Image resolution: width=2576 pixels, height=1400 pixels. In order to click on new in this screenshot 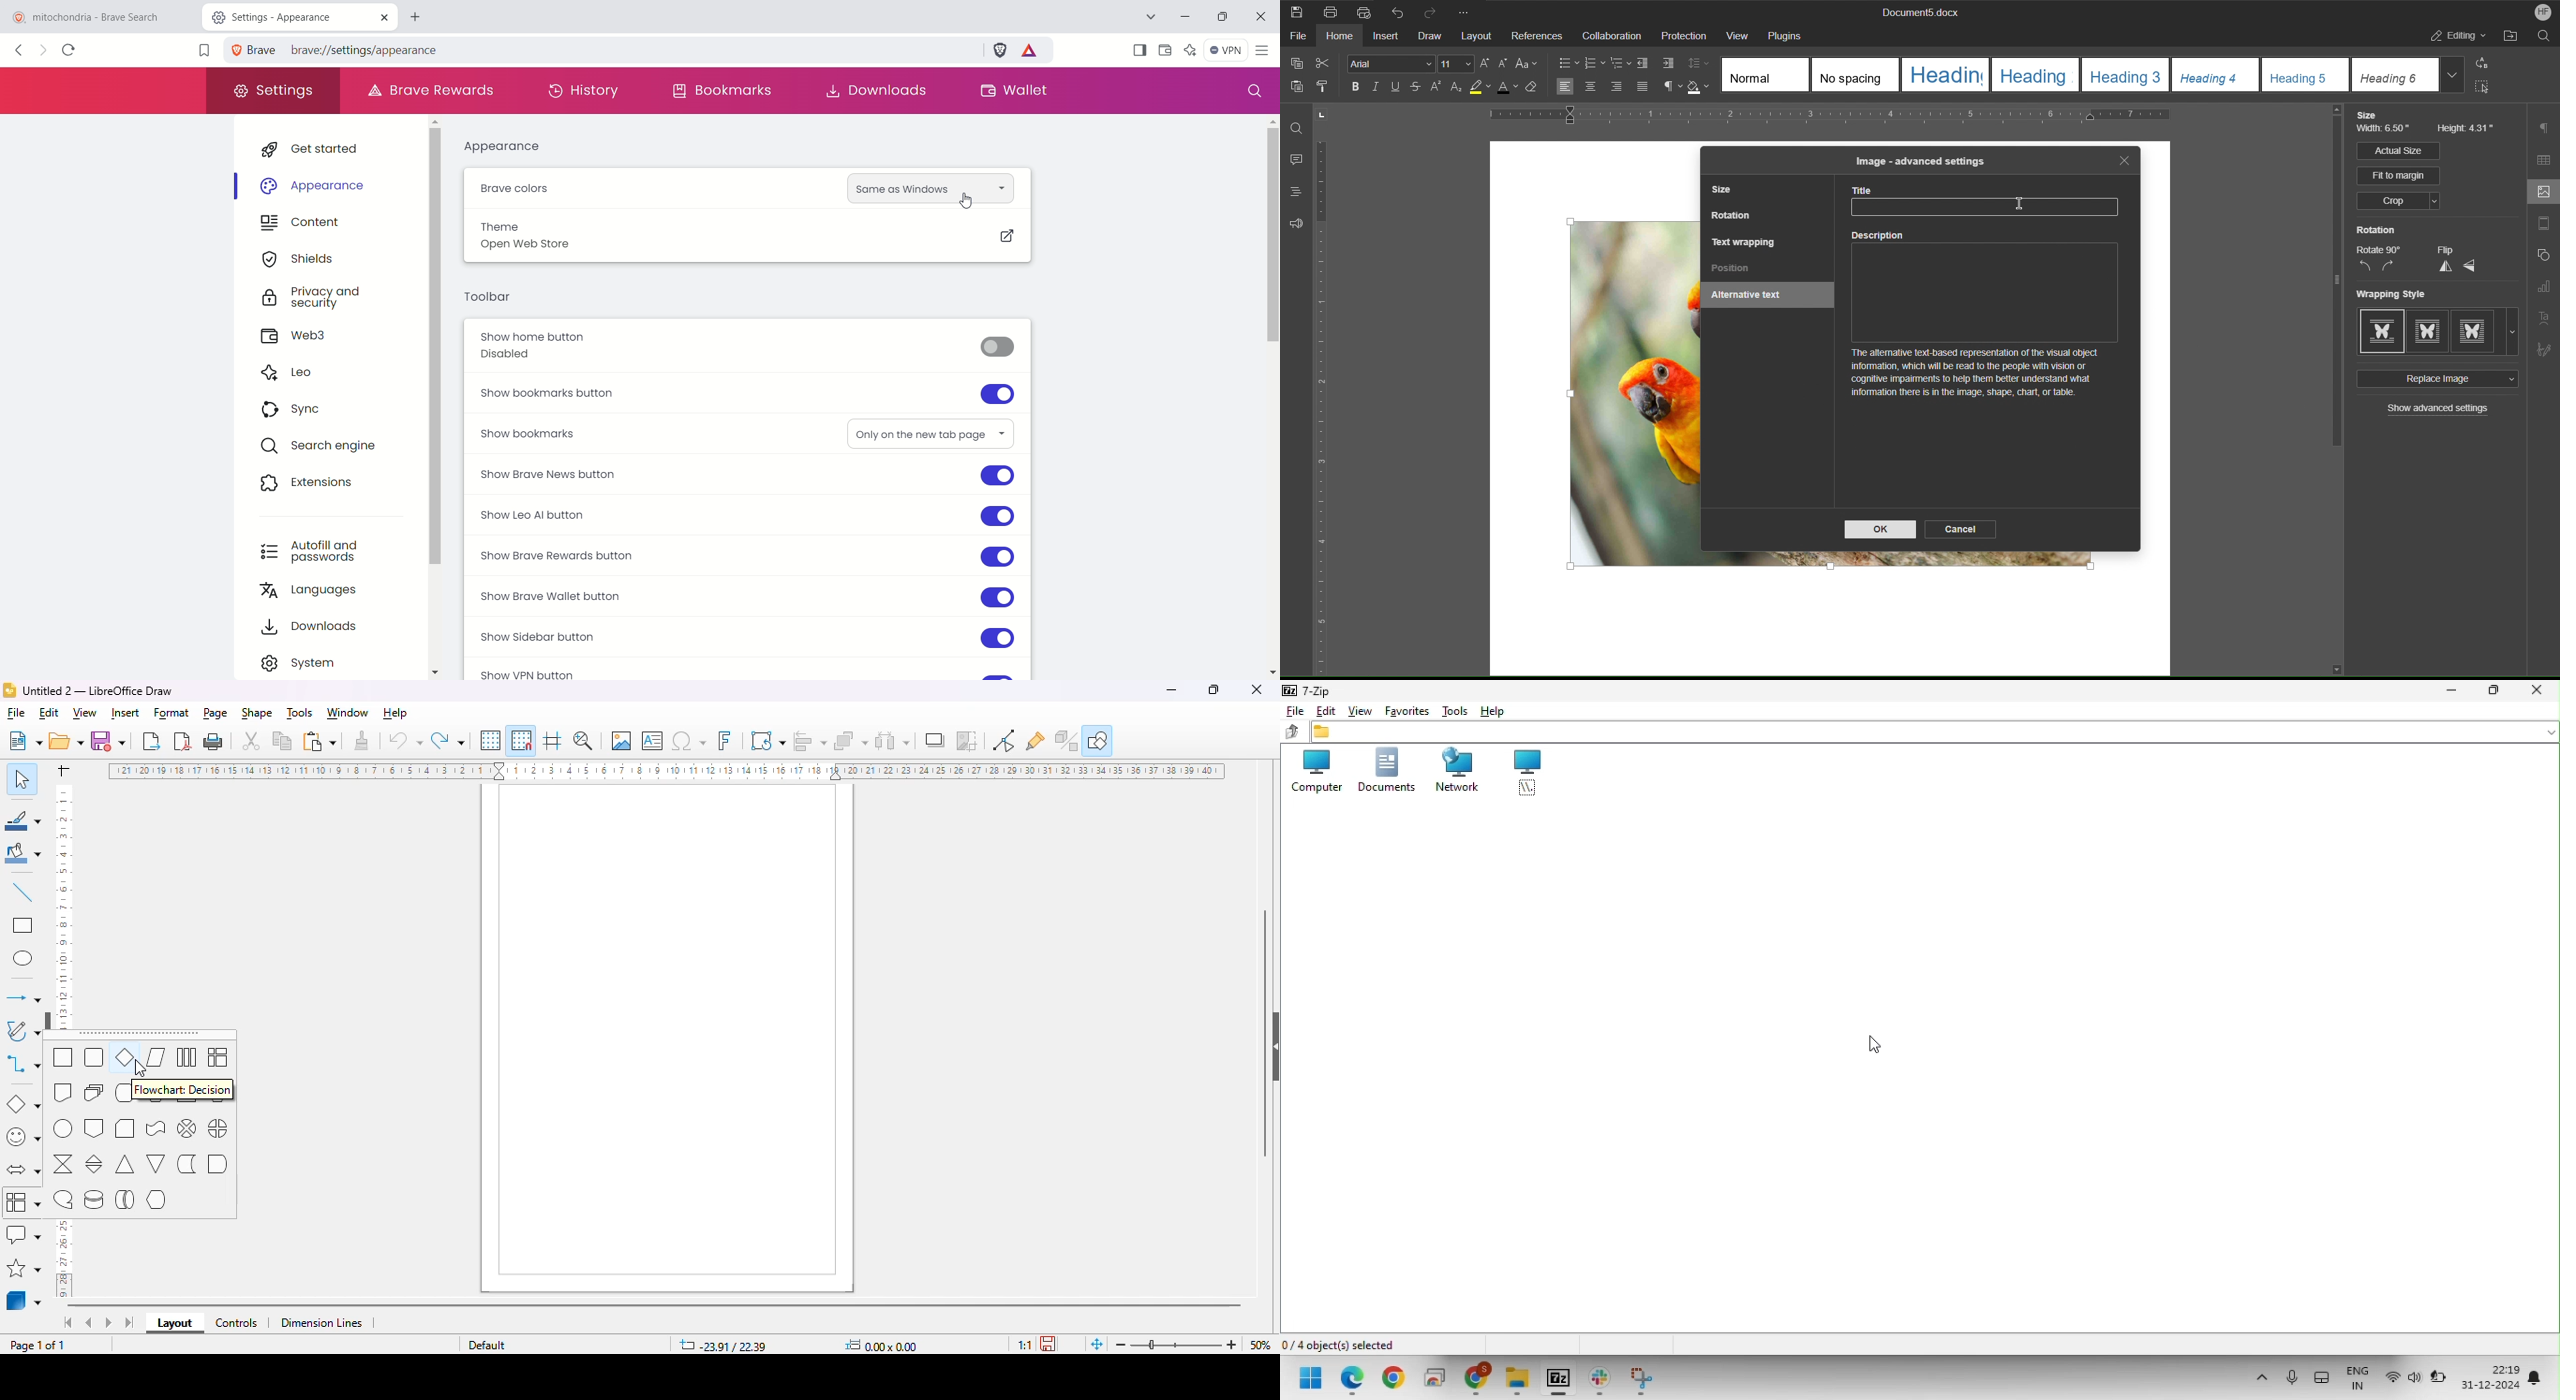, I will do `click(24, 742)`.